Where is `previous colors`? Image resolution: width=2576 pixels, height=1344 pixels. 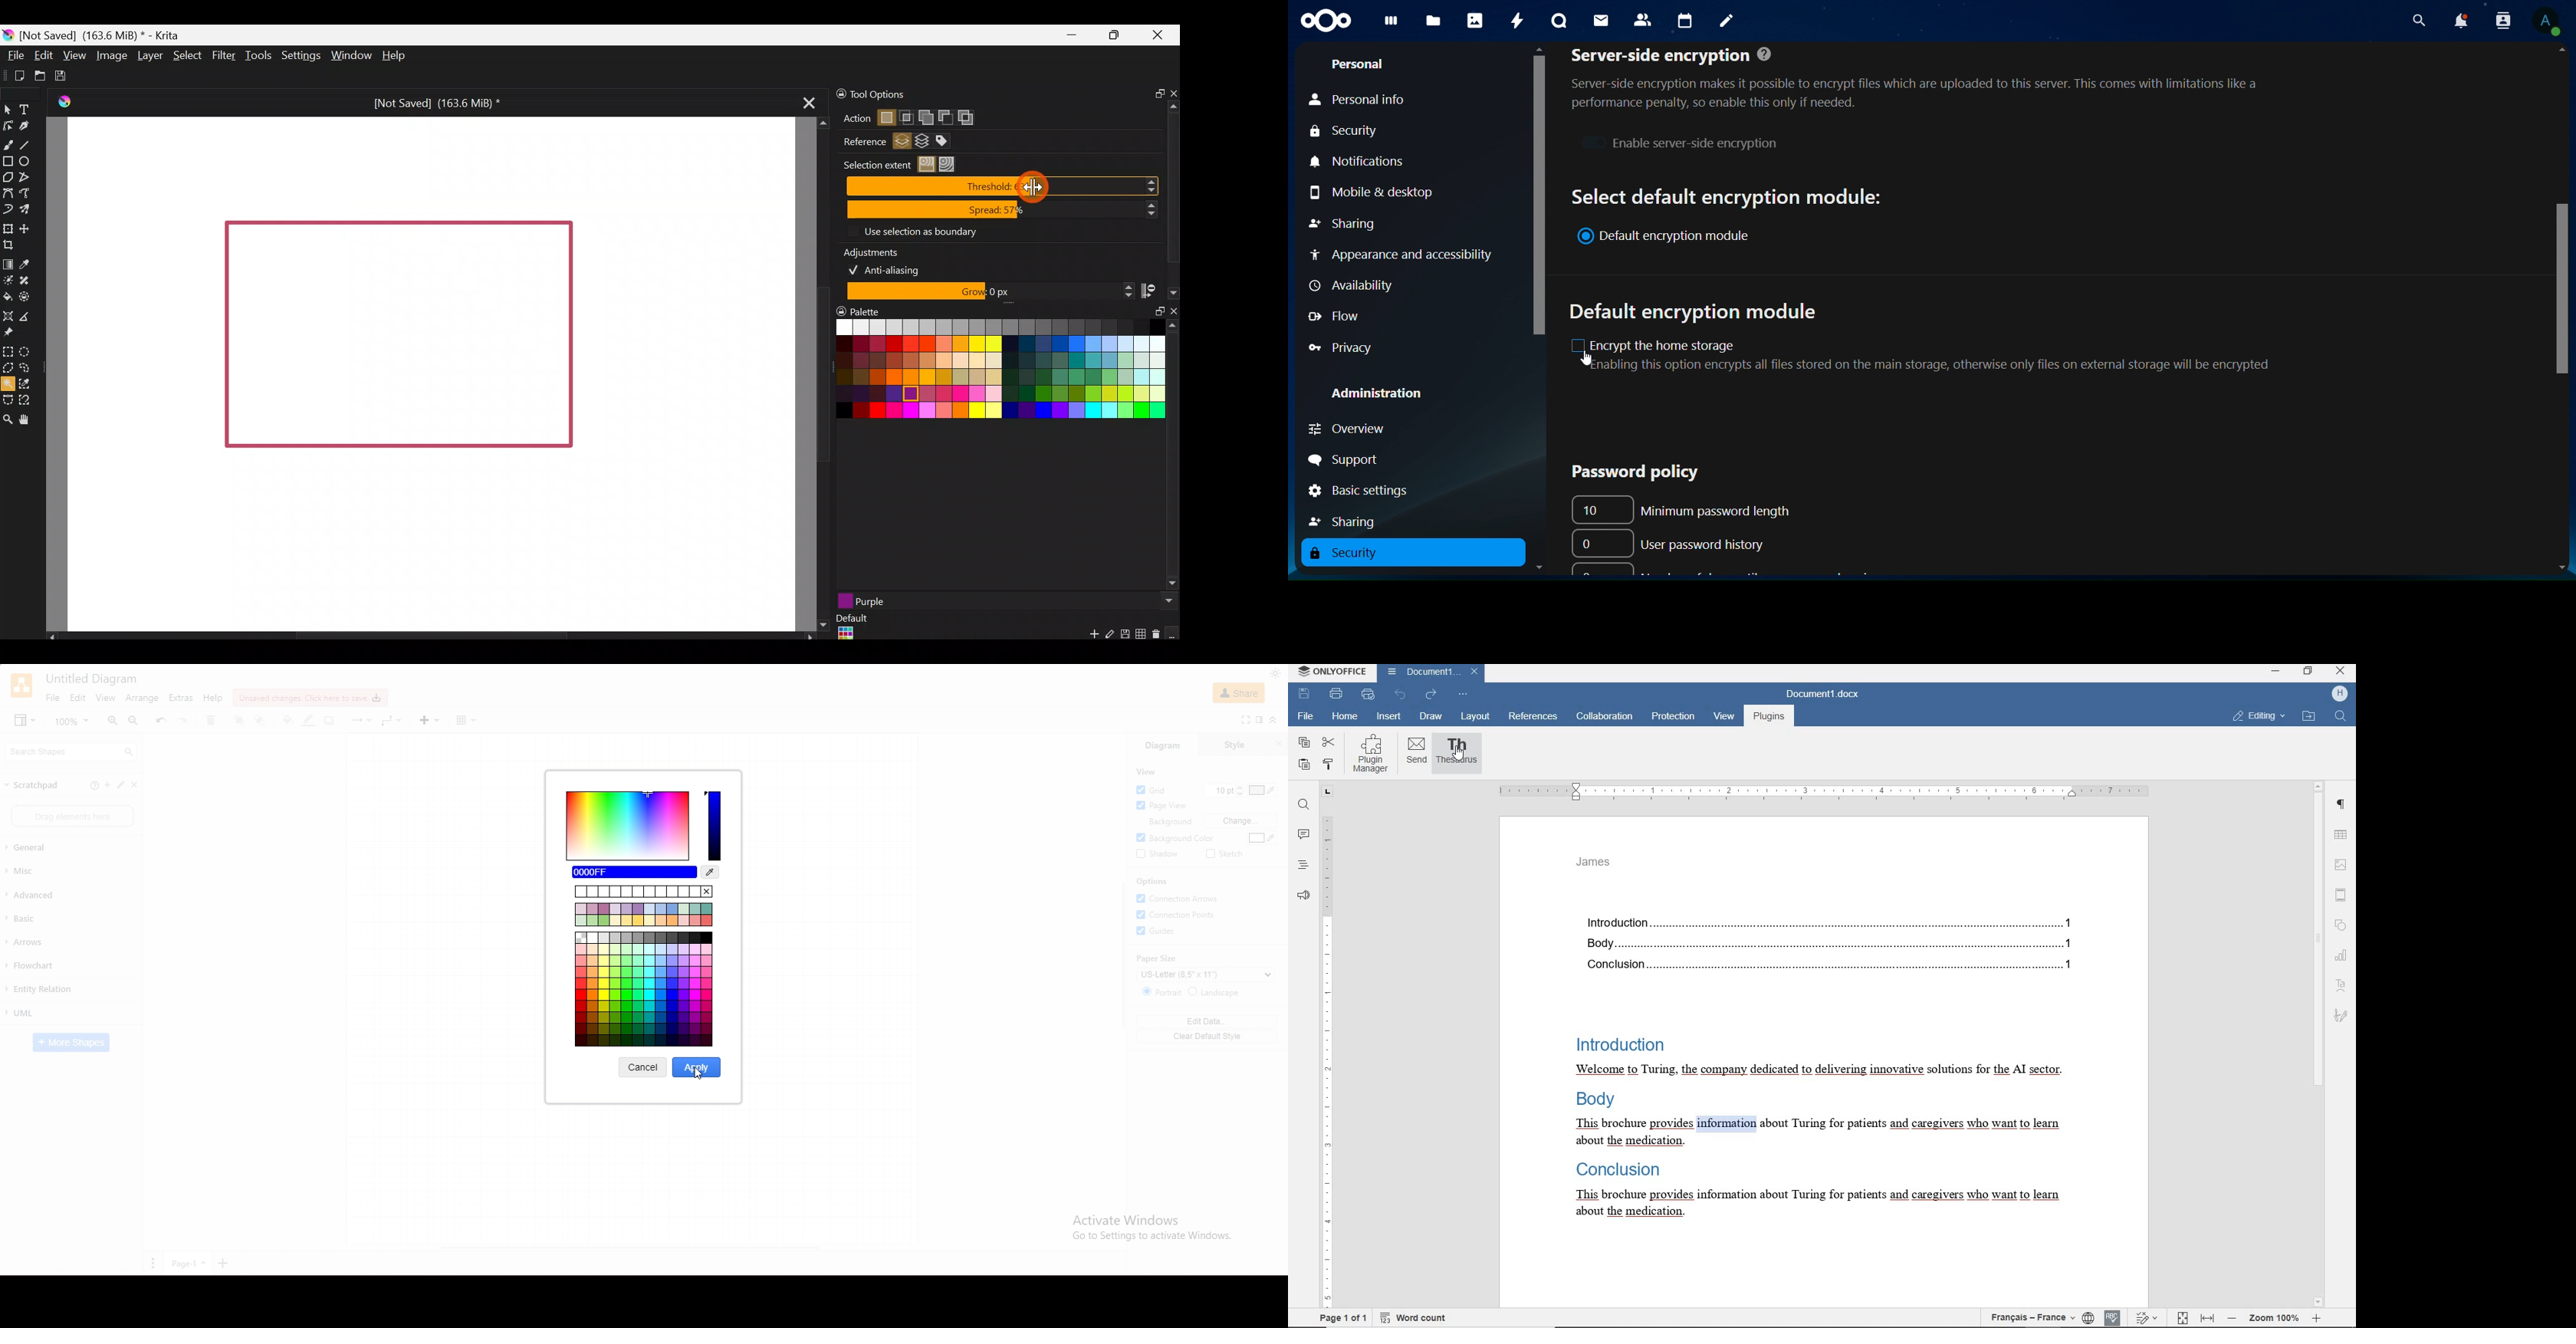 previous colors is located at coordinates (644, 891).